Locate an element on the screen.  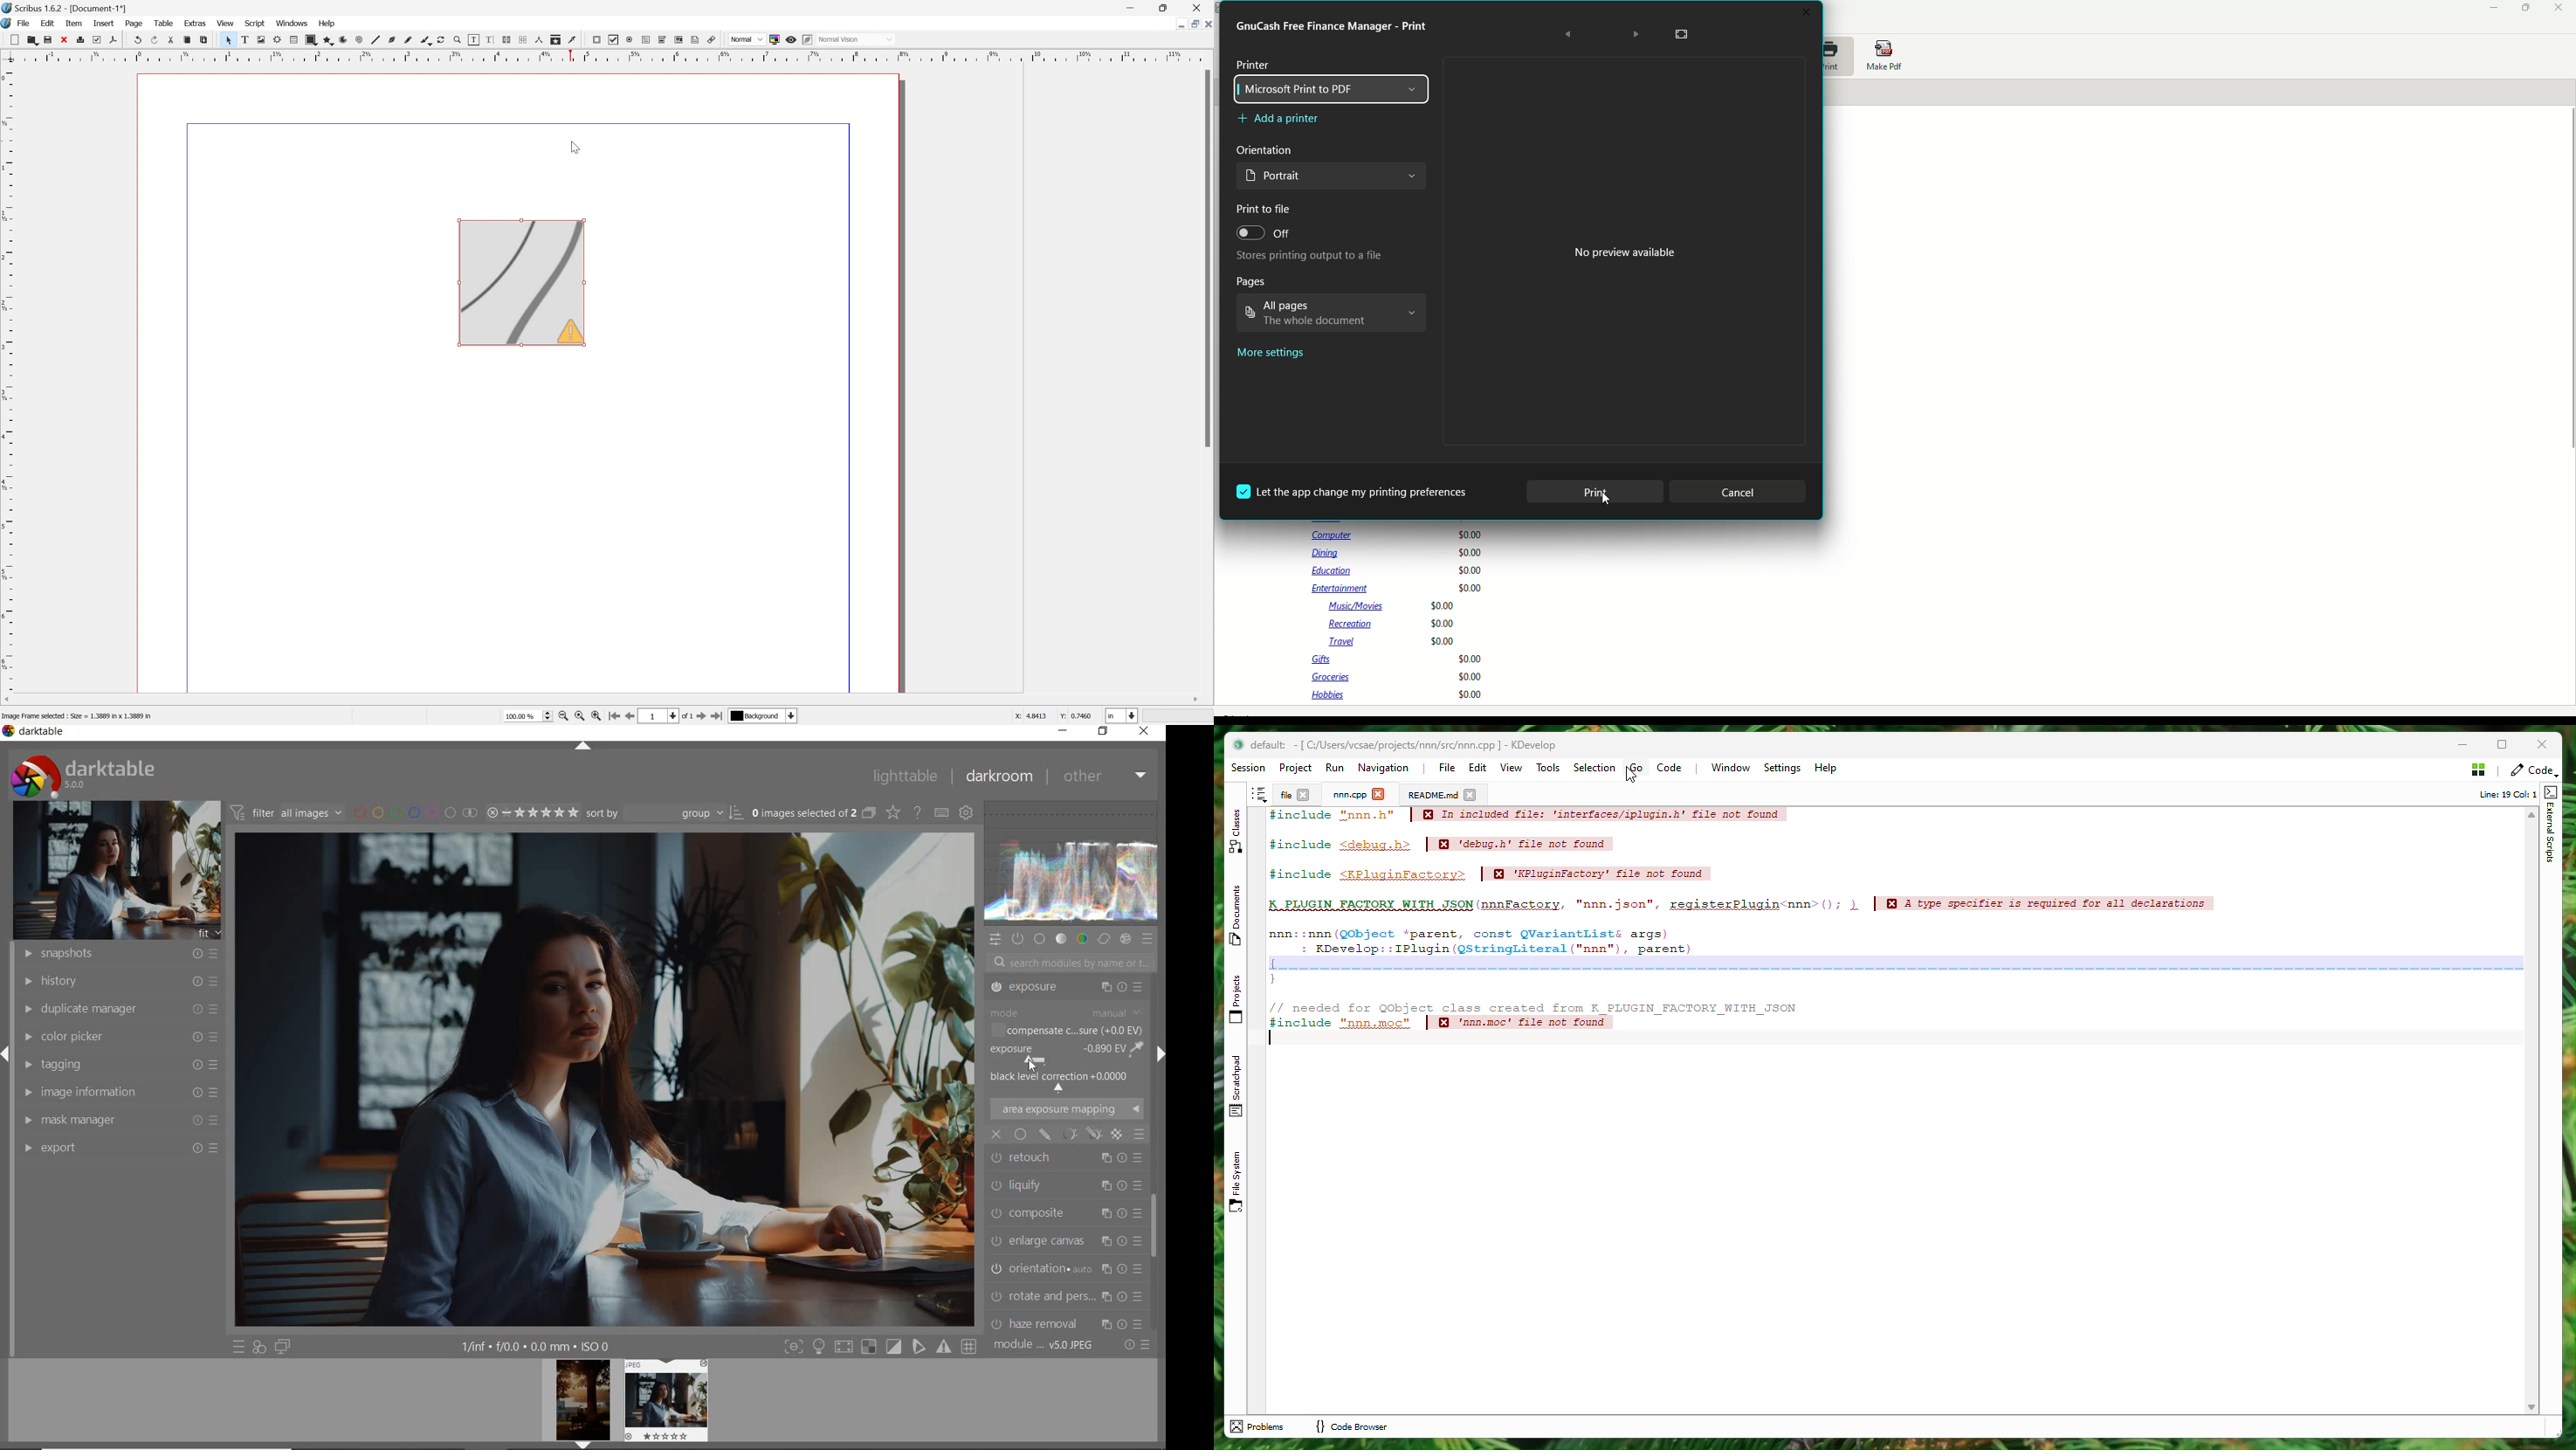
CORRECT is located at coordinates (1104, 938).